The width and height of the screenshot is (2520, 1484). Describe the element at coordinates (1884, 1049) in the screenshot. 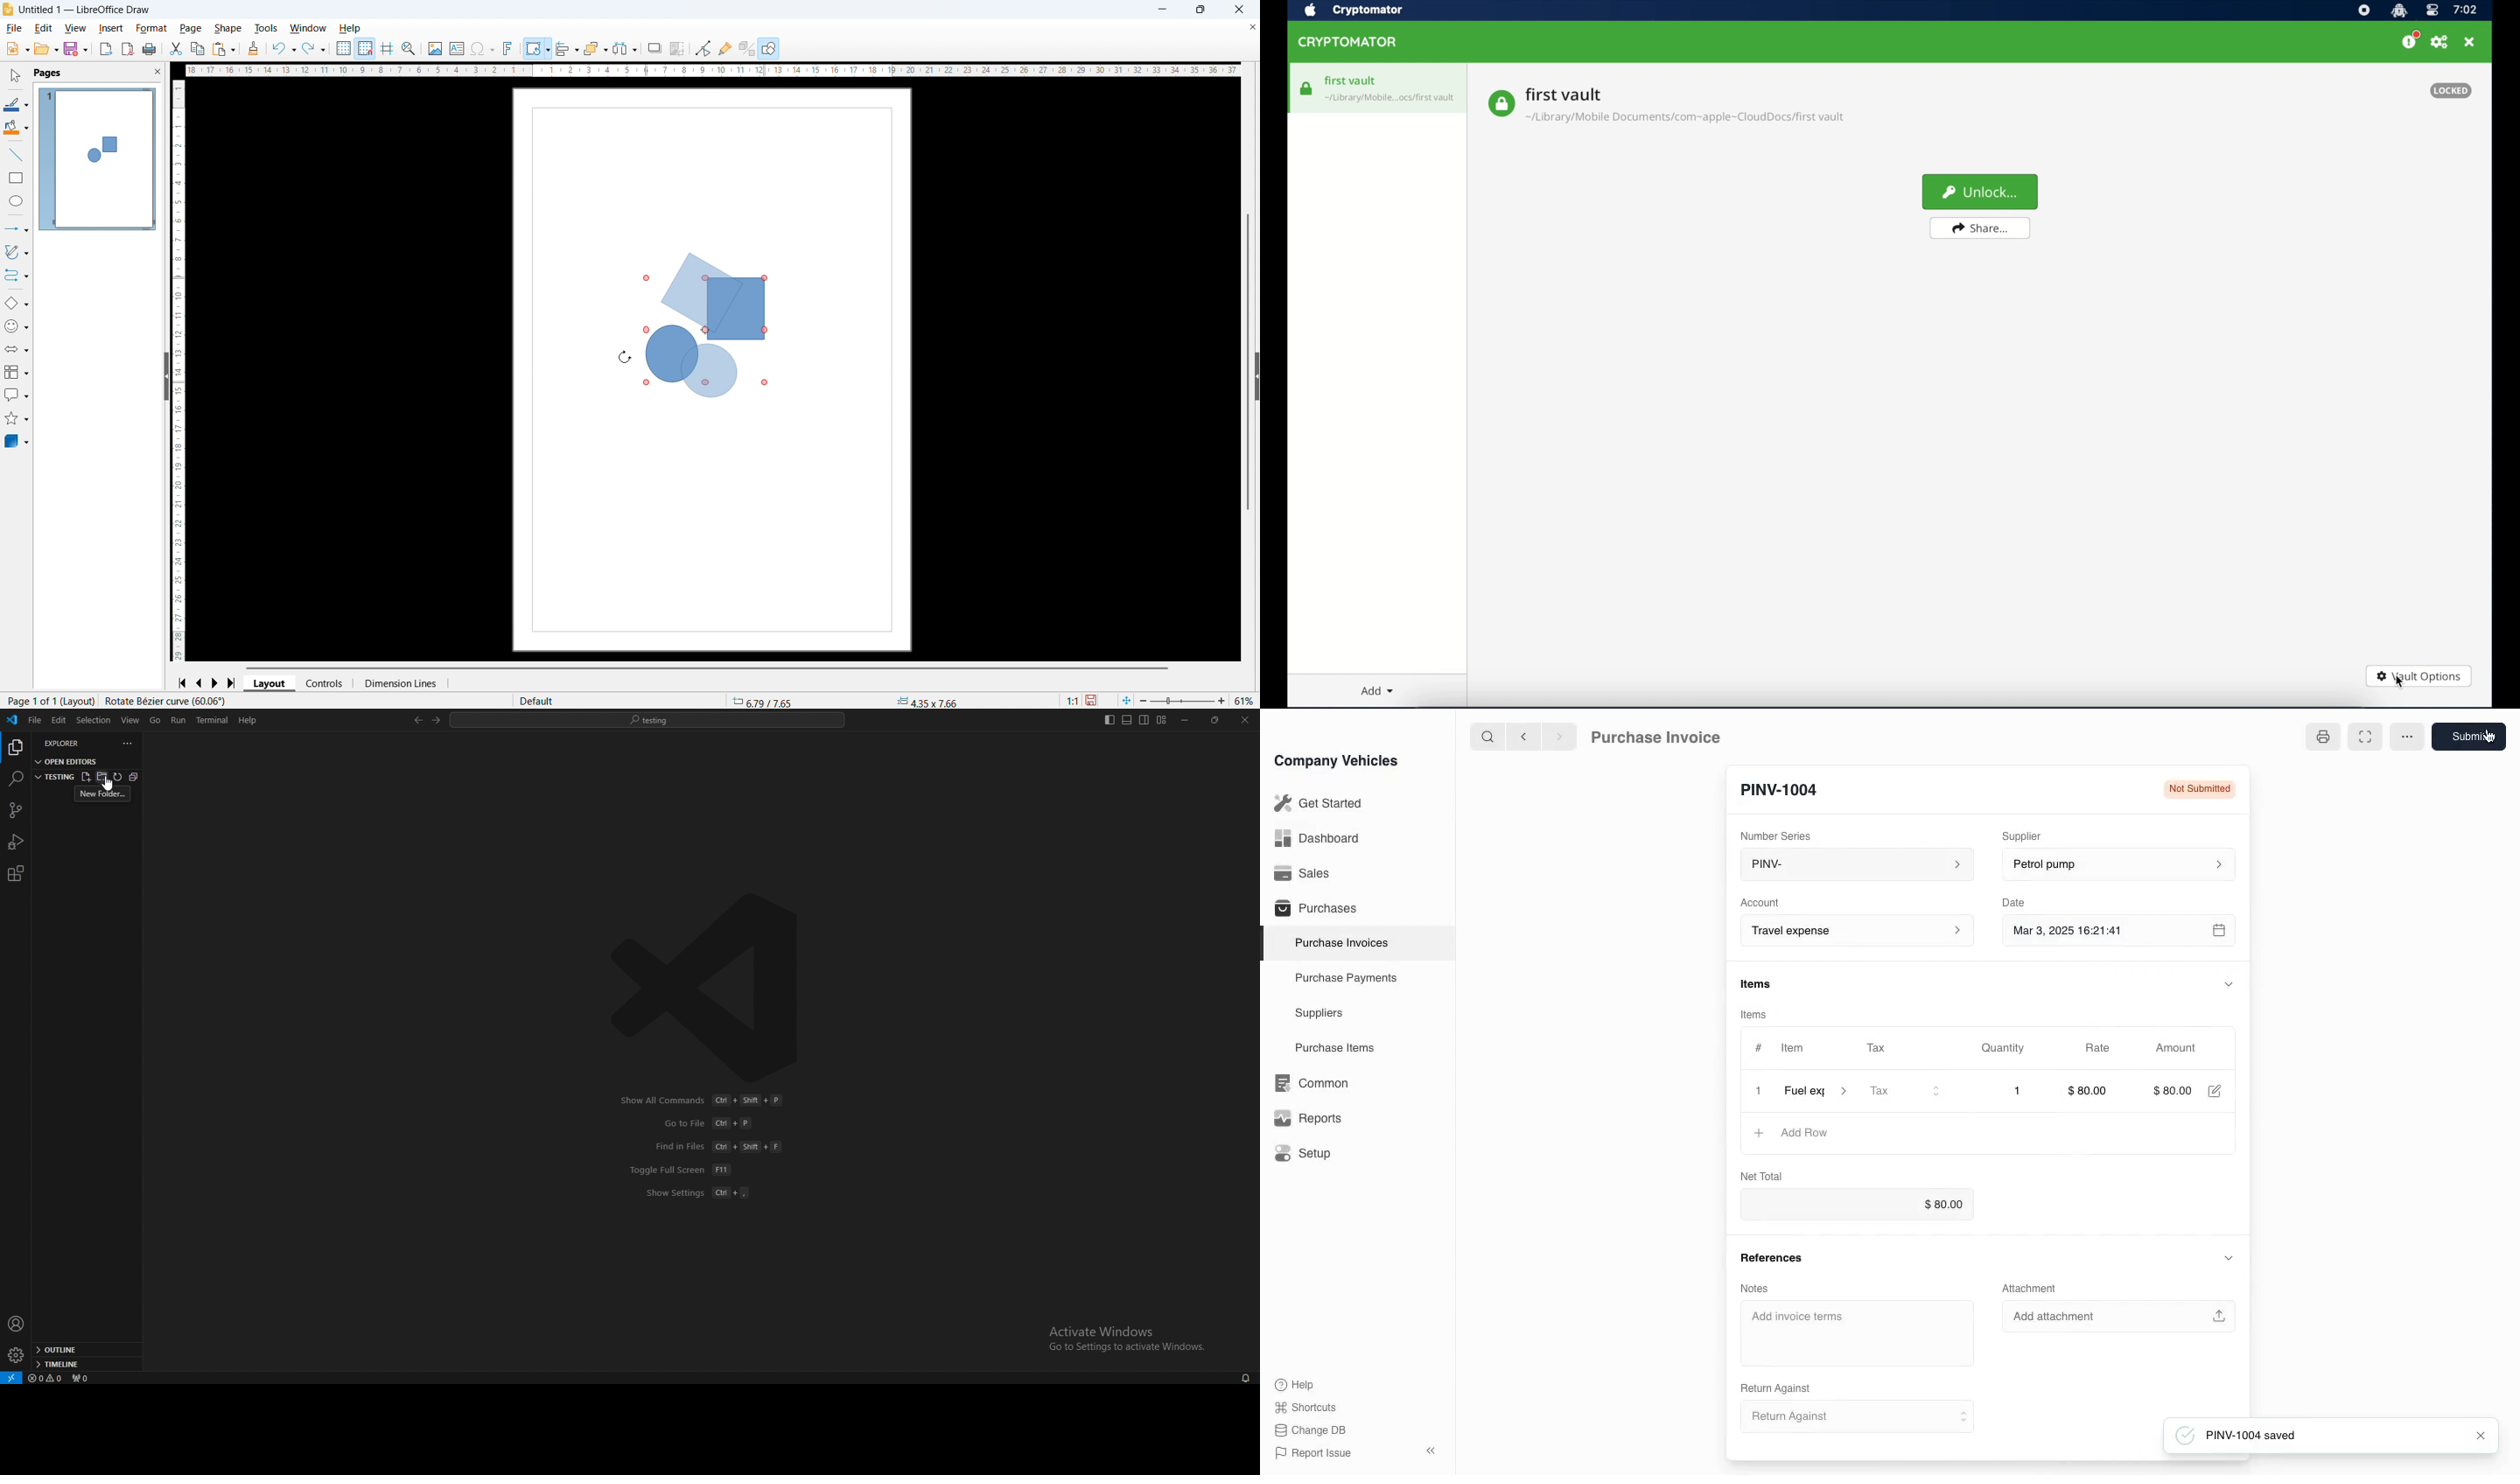

I see `Tax` at that location.